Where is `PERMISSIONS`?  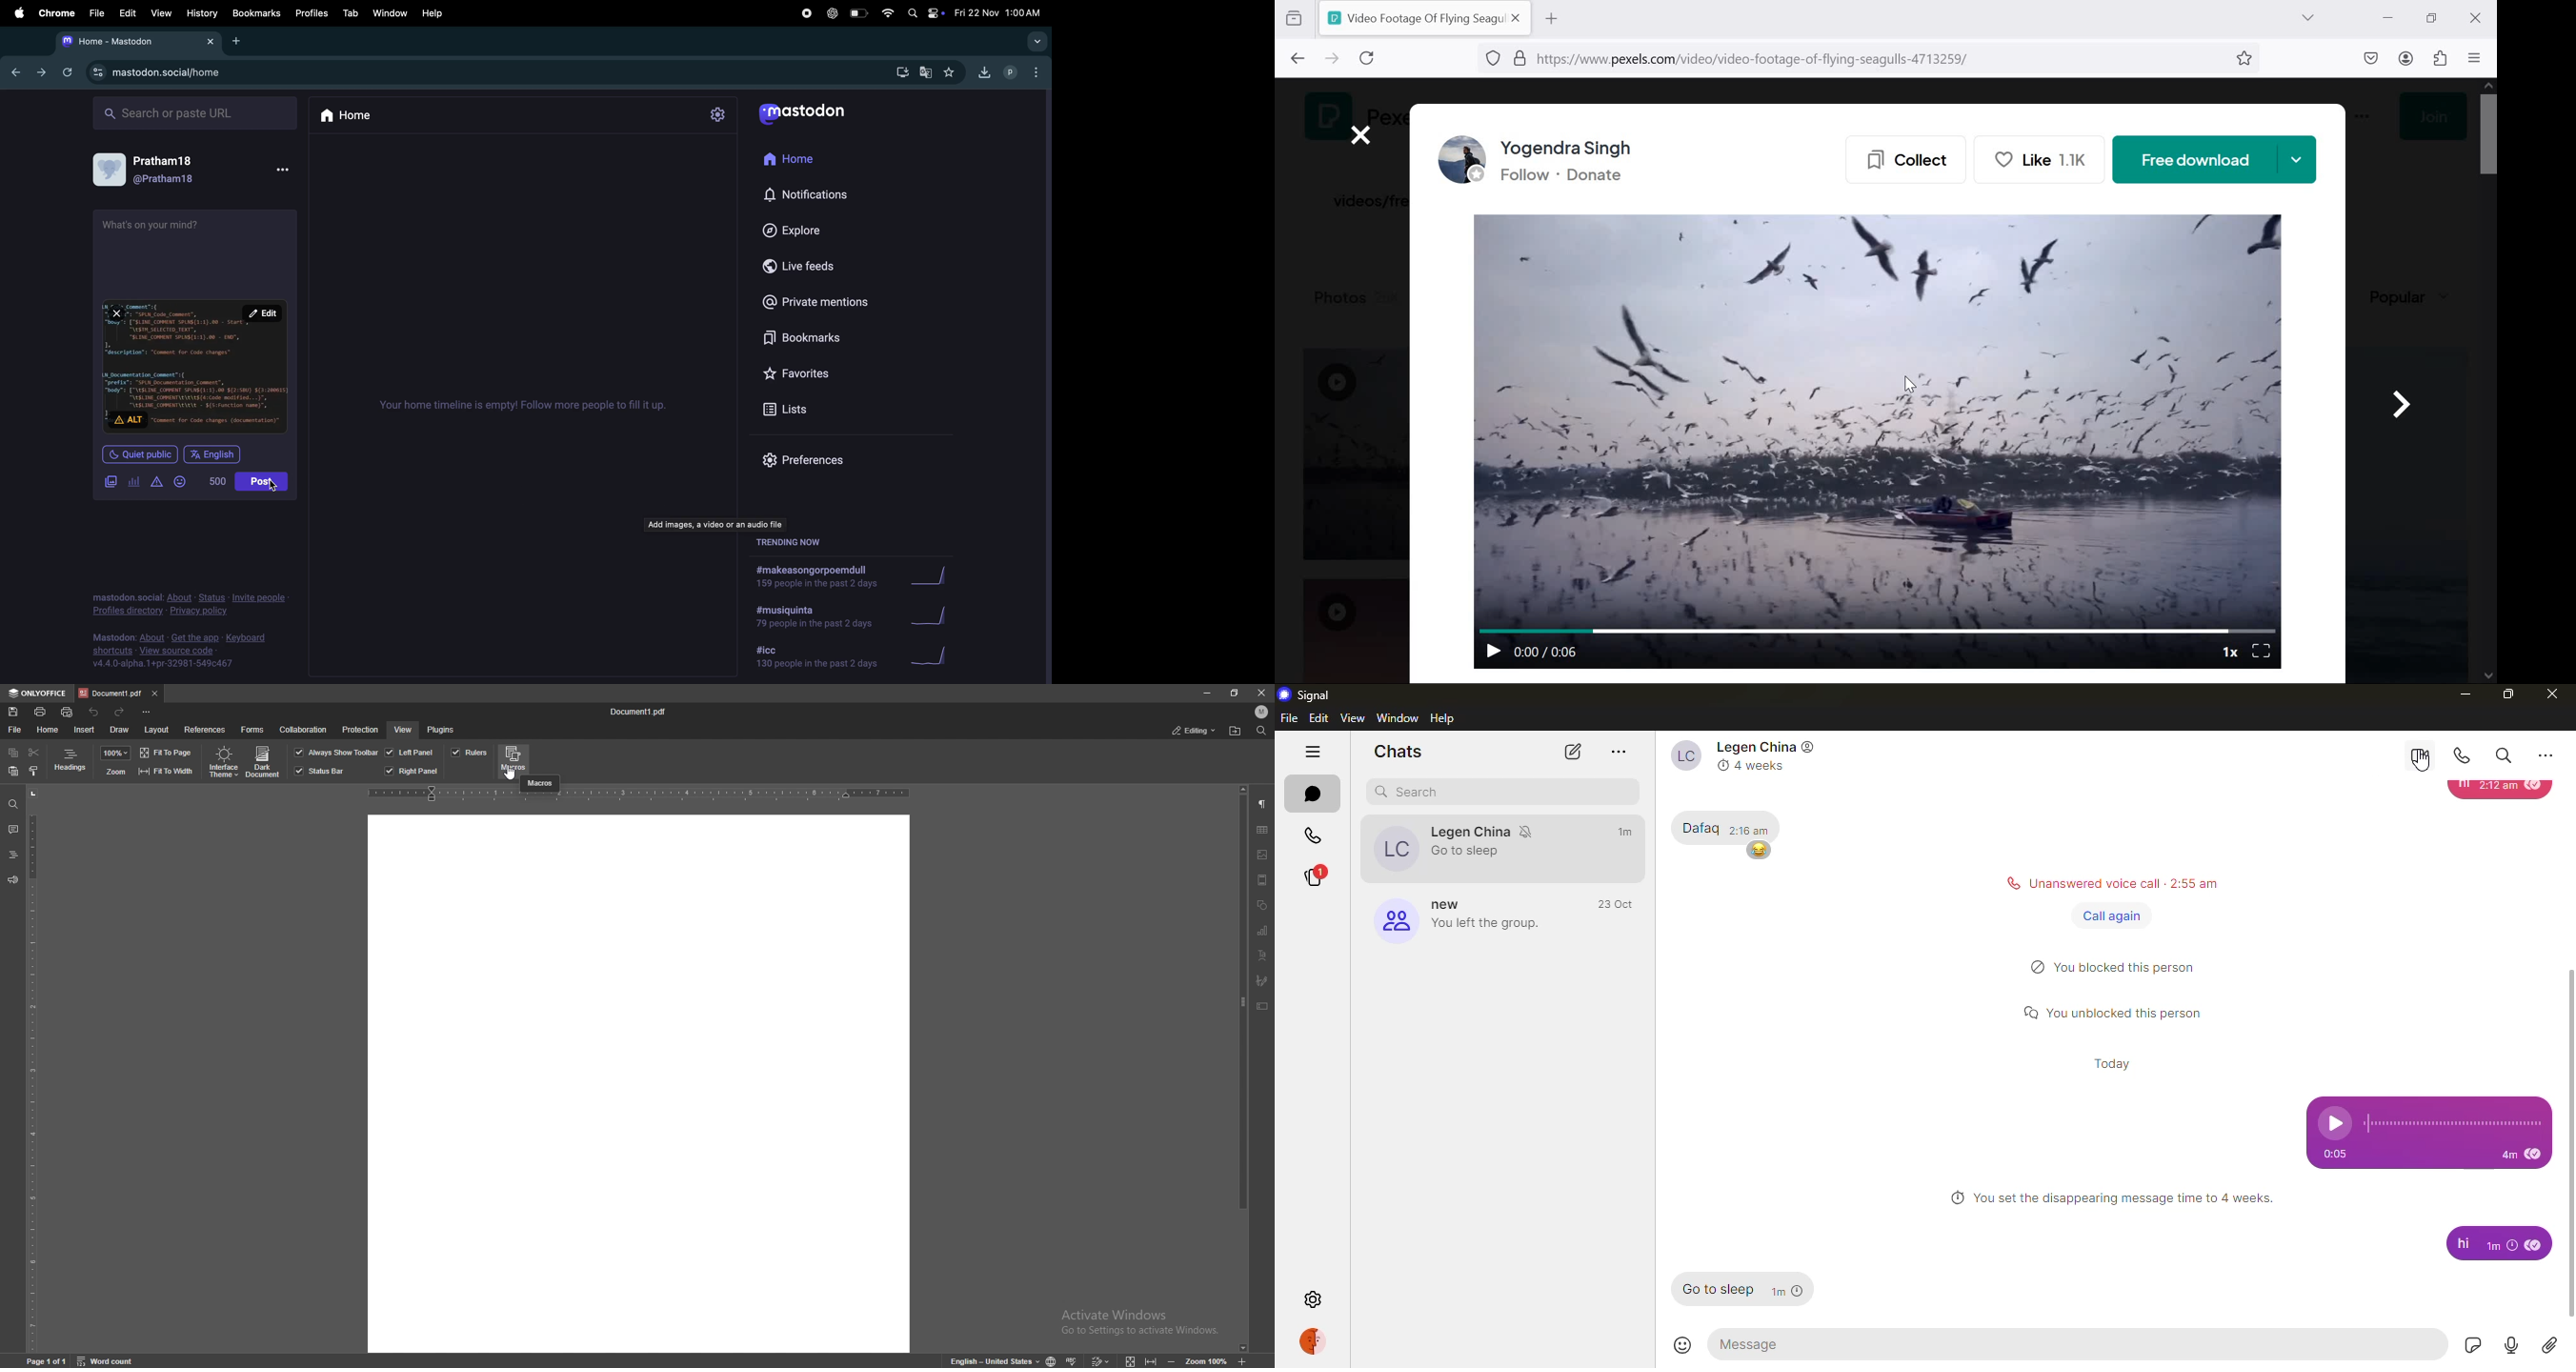
PERMISSIONS is located at coordinates (1516, 58).